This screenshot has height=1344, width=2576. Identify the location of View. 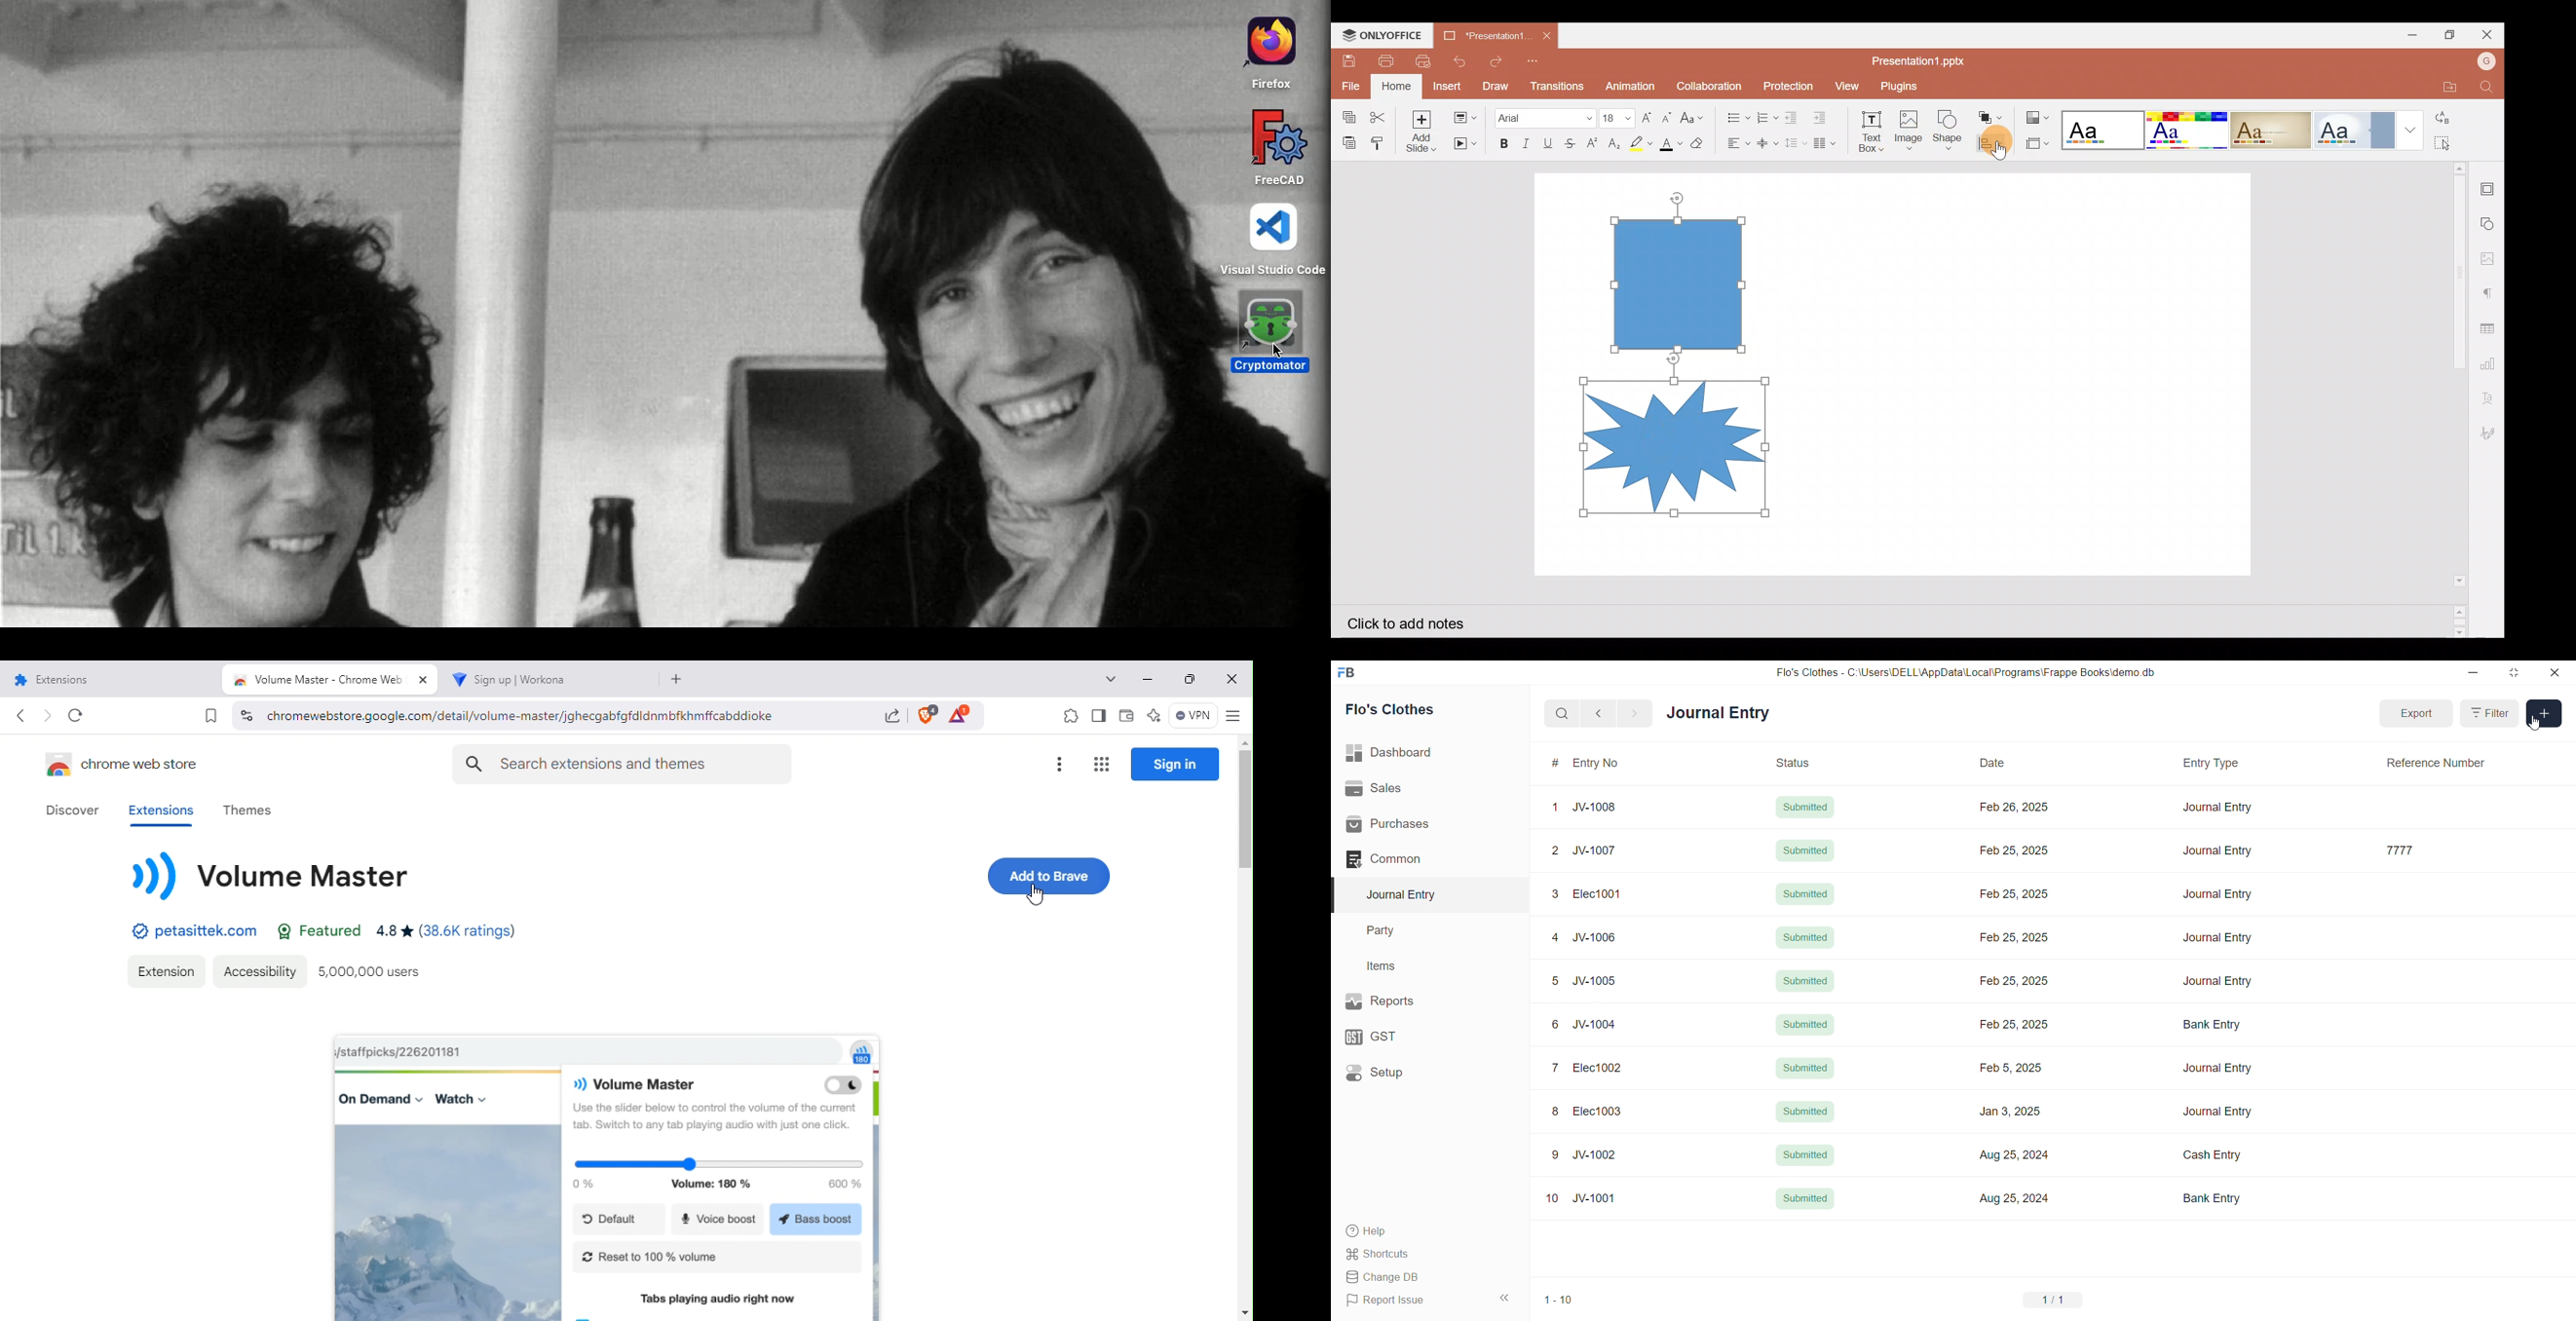
(1845, 85).